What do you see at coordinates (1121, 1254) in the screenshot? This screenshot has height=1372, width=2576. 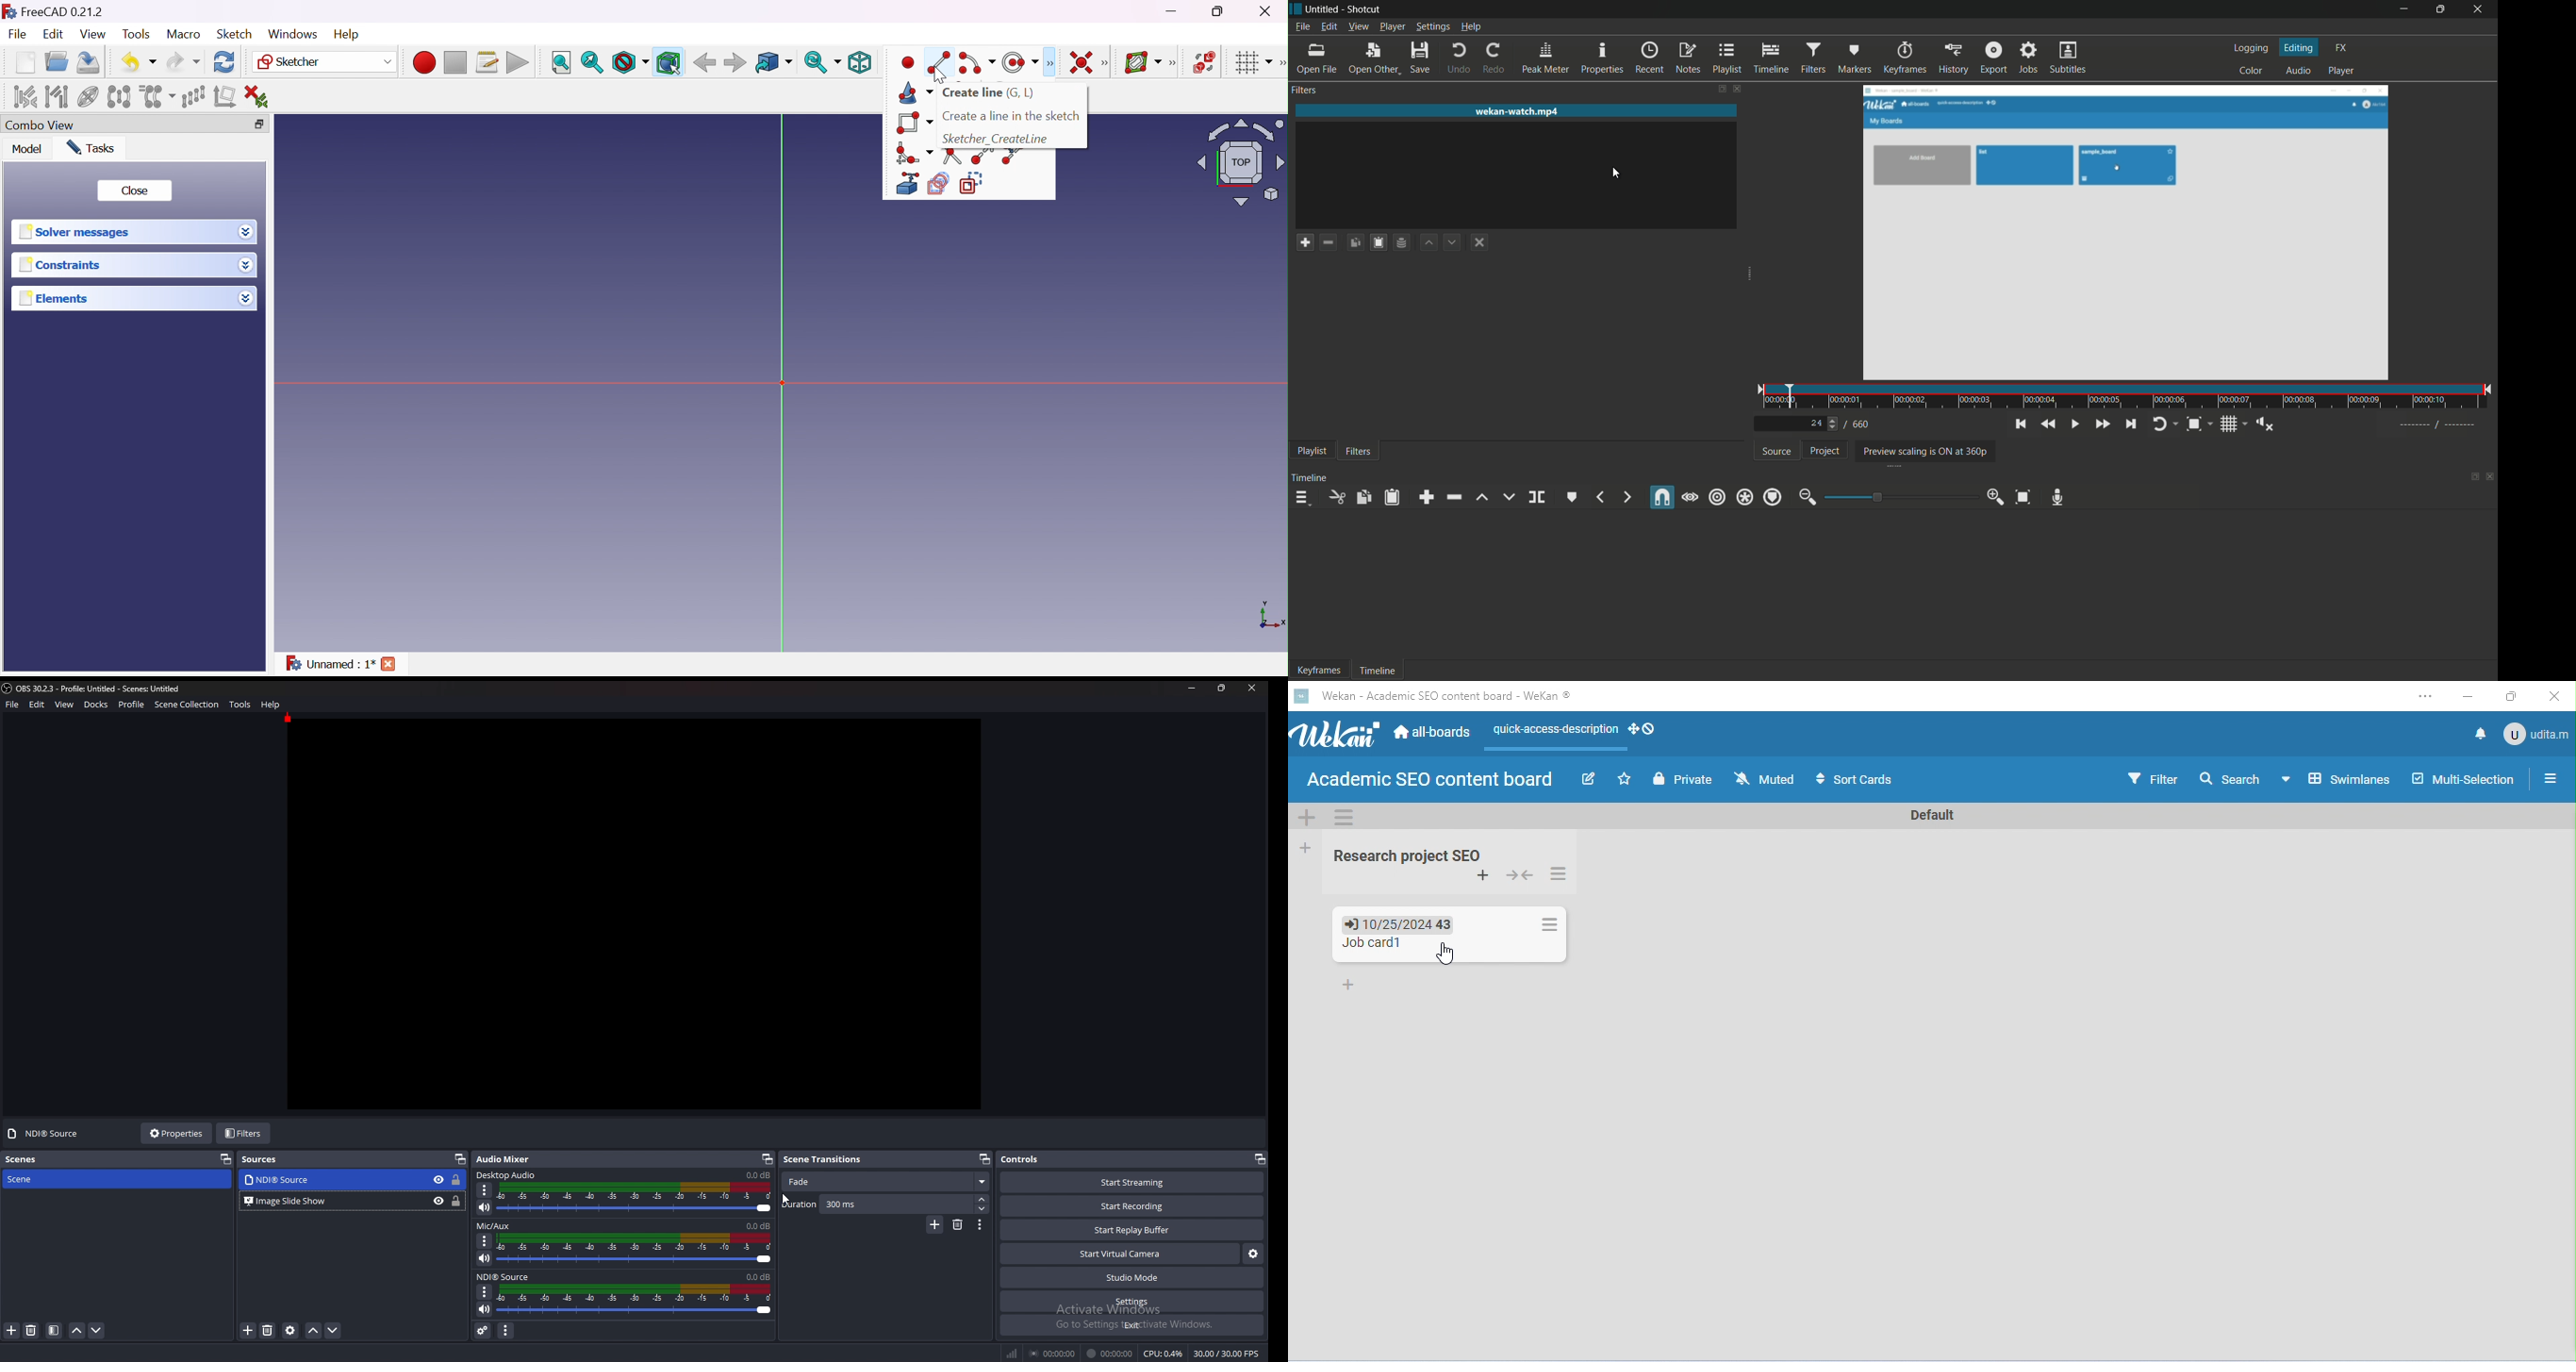 I see `start virtual camera` at bounding box center [1121, 1254].